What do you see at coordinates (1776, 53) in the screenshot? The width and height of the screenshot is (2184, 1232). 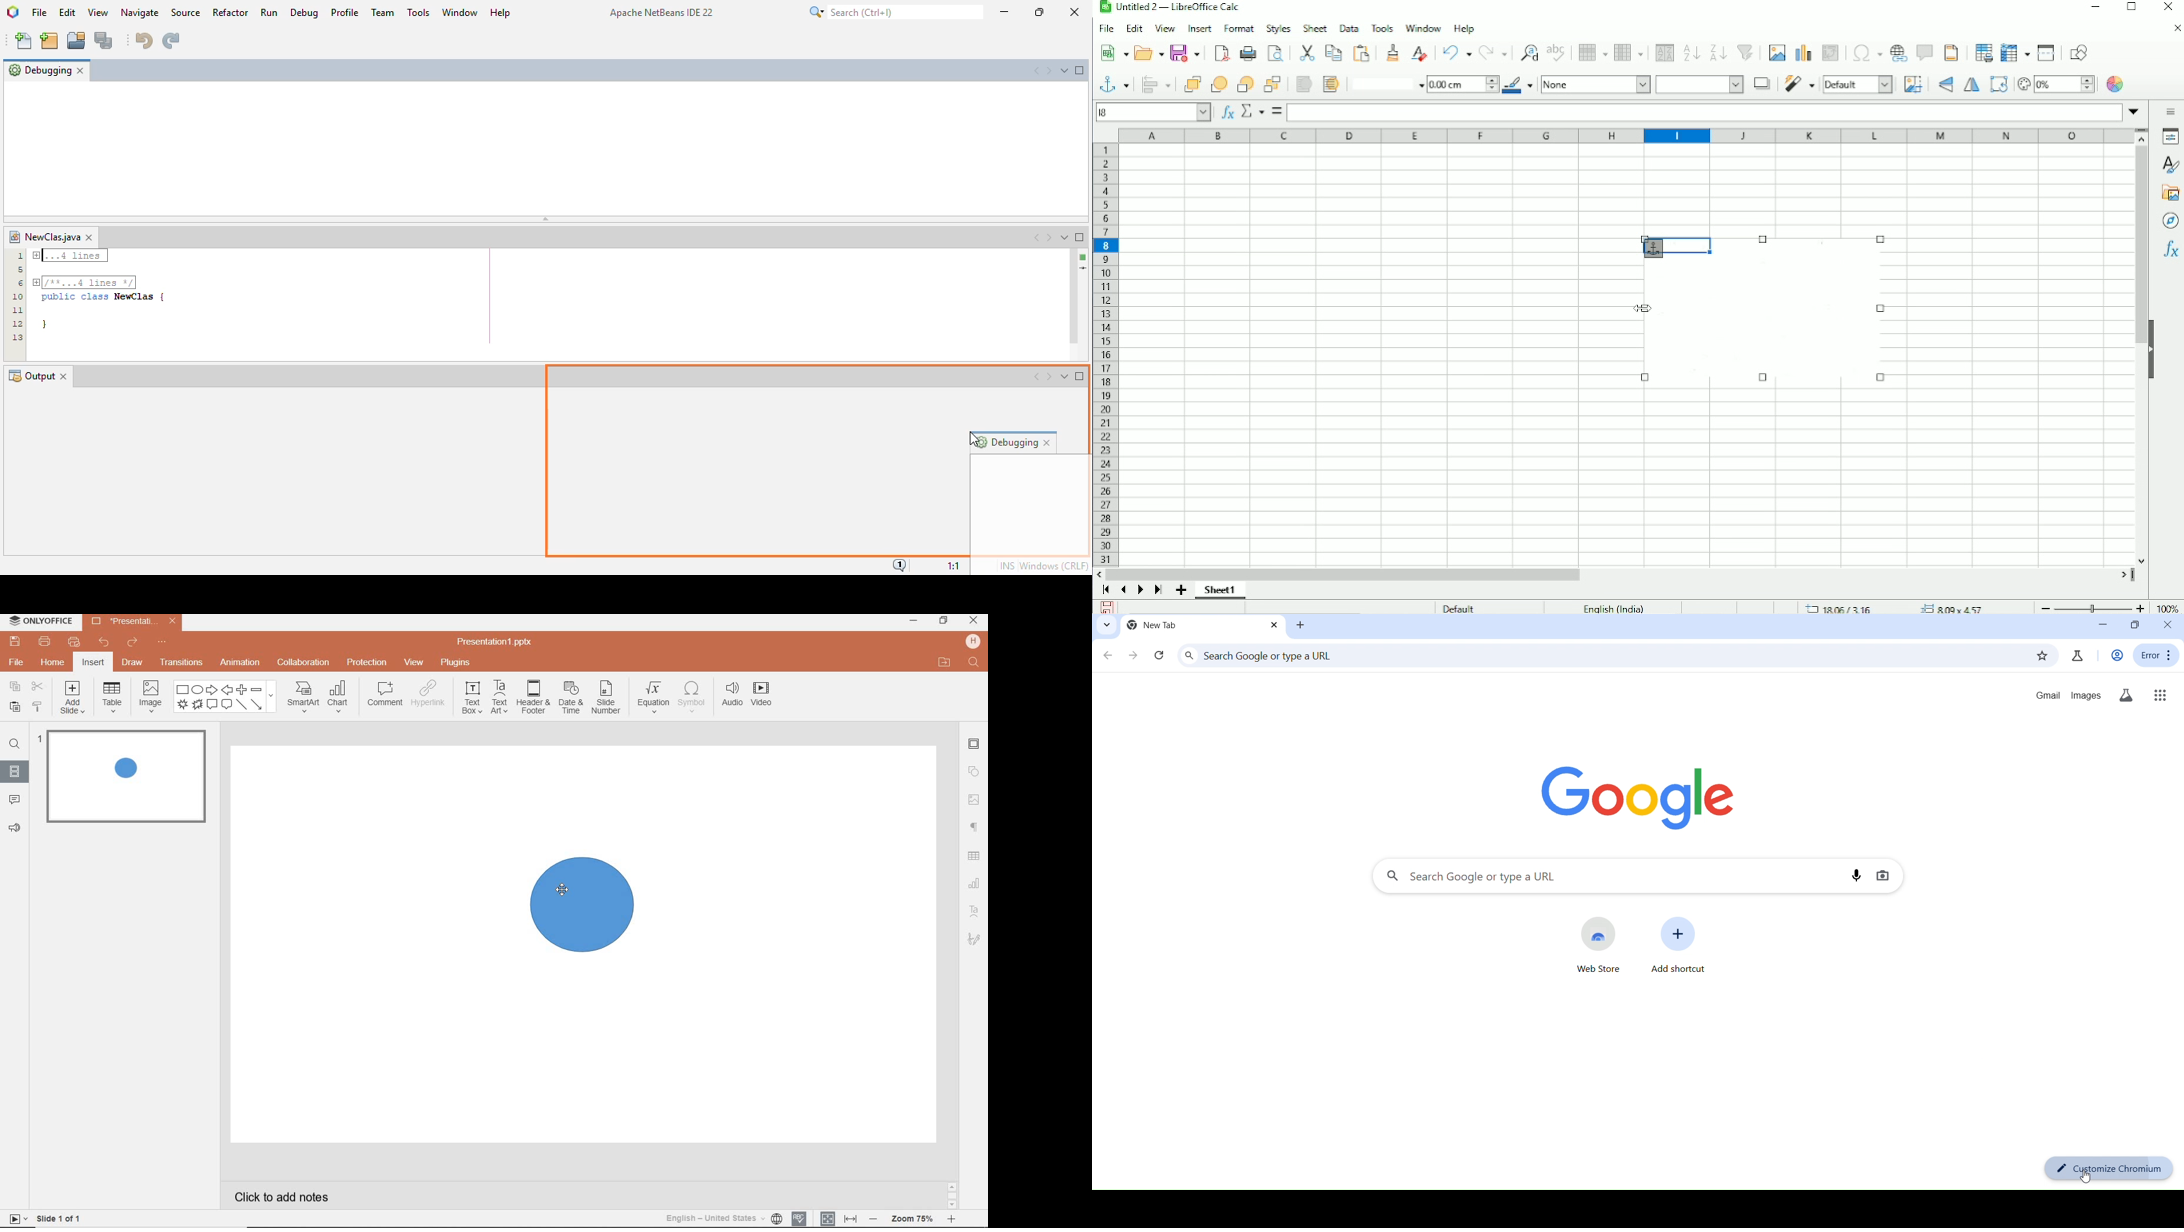 I see `Insert image` at bounding box center [1776, 53].